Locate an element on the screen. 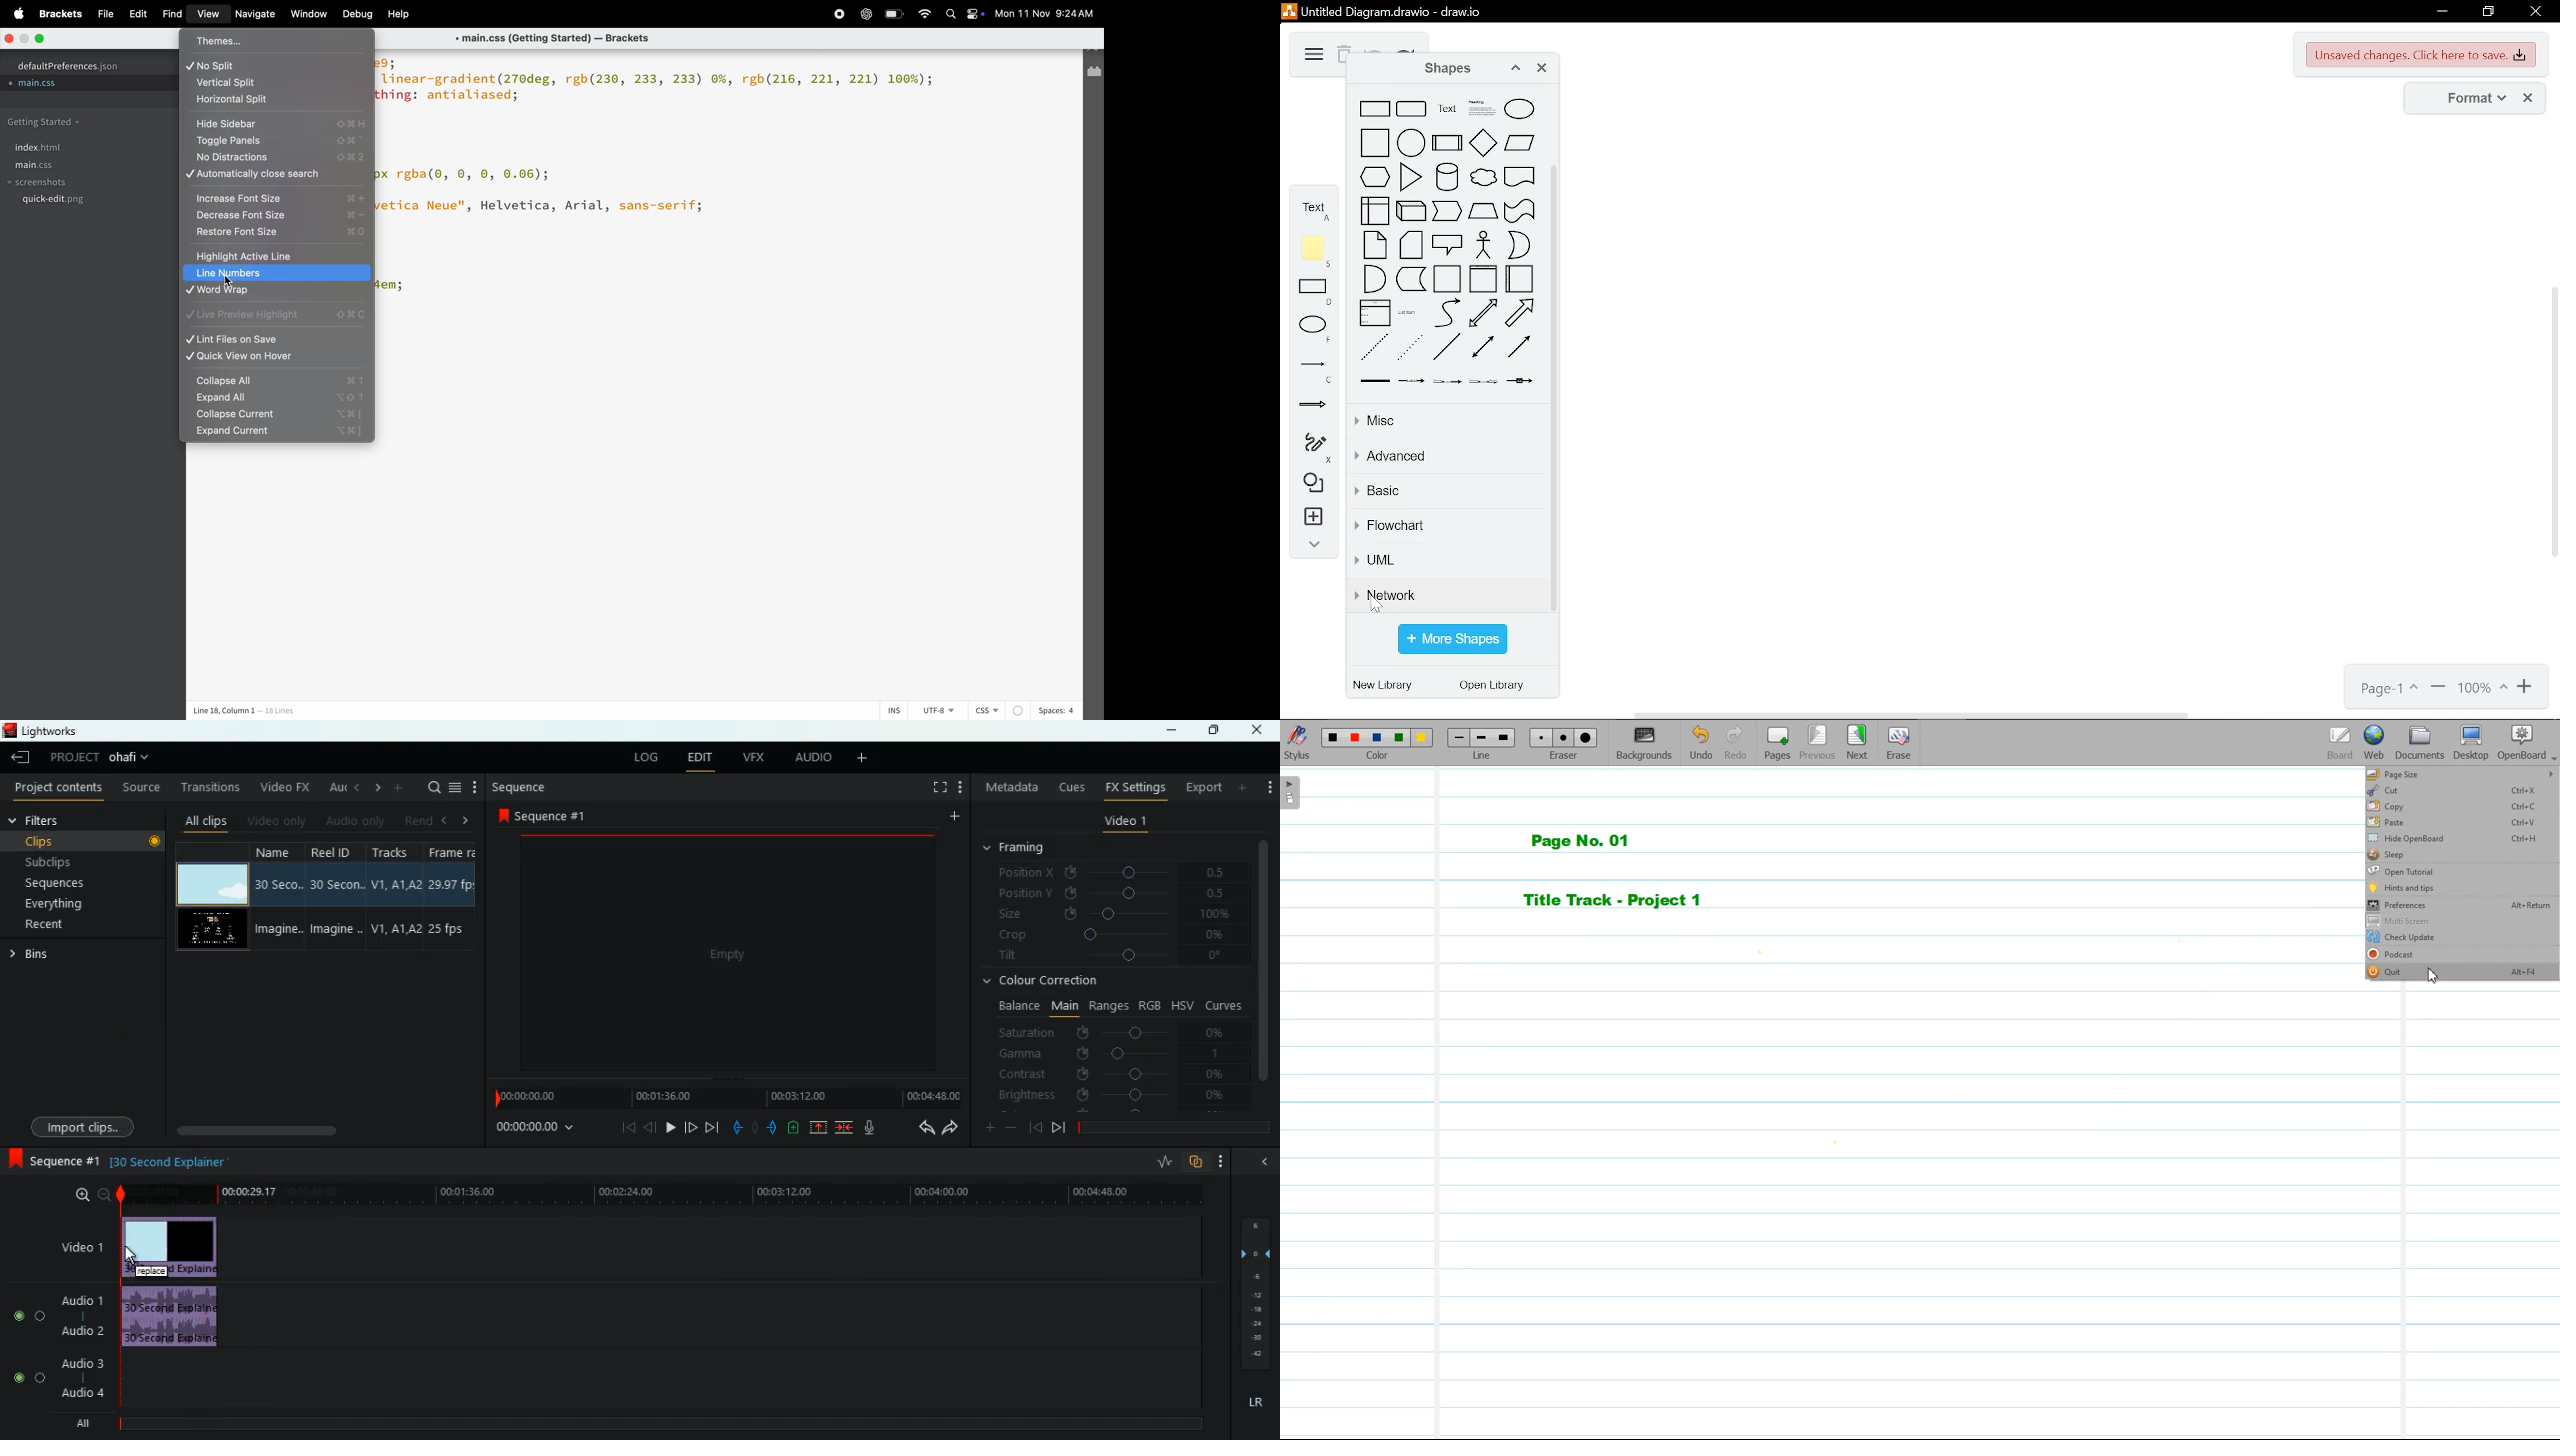  horizontal scroll bar is located at coordinates (1914, 714).